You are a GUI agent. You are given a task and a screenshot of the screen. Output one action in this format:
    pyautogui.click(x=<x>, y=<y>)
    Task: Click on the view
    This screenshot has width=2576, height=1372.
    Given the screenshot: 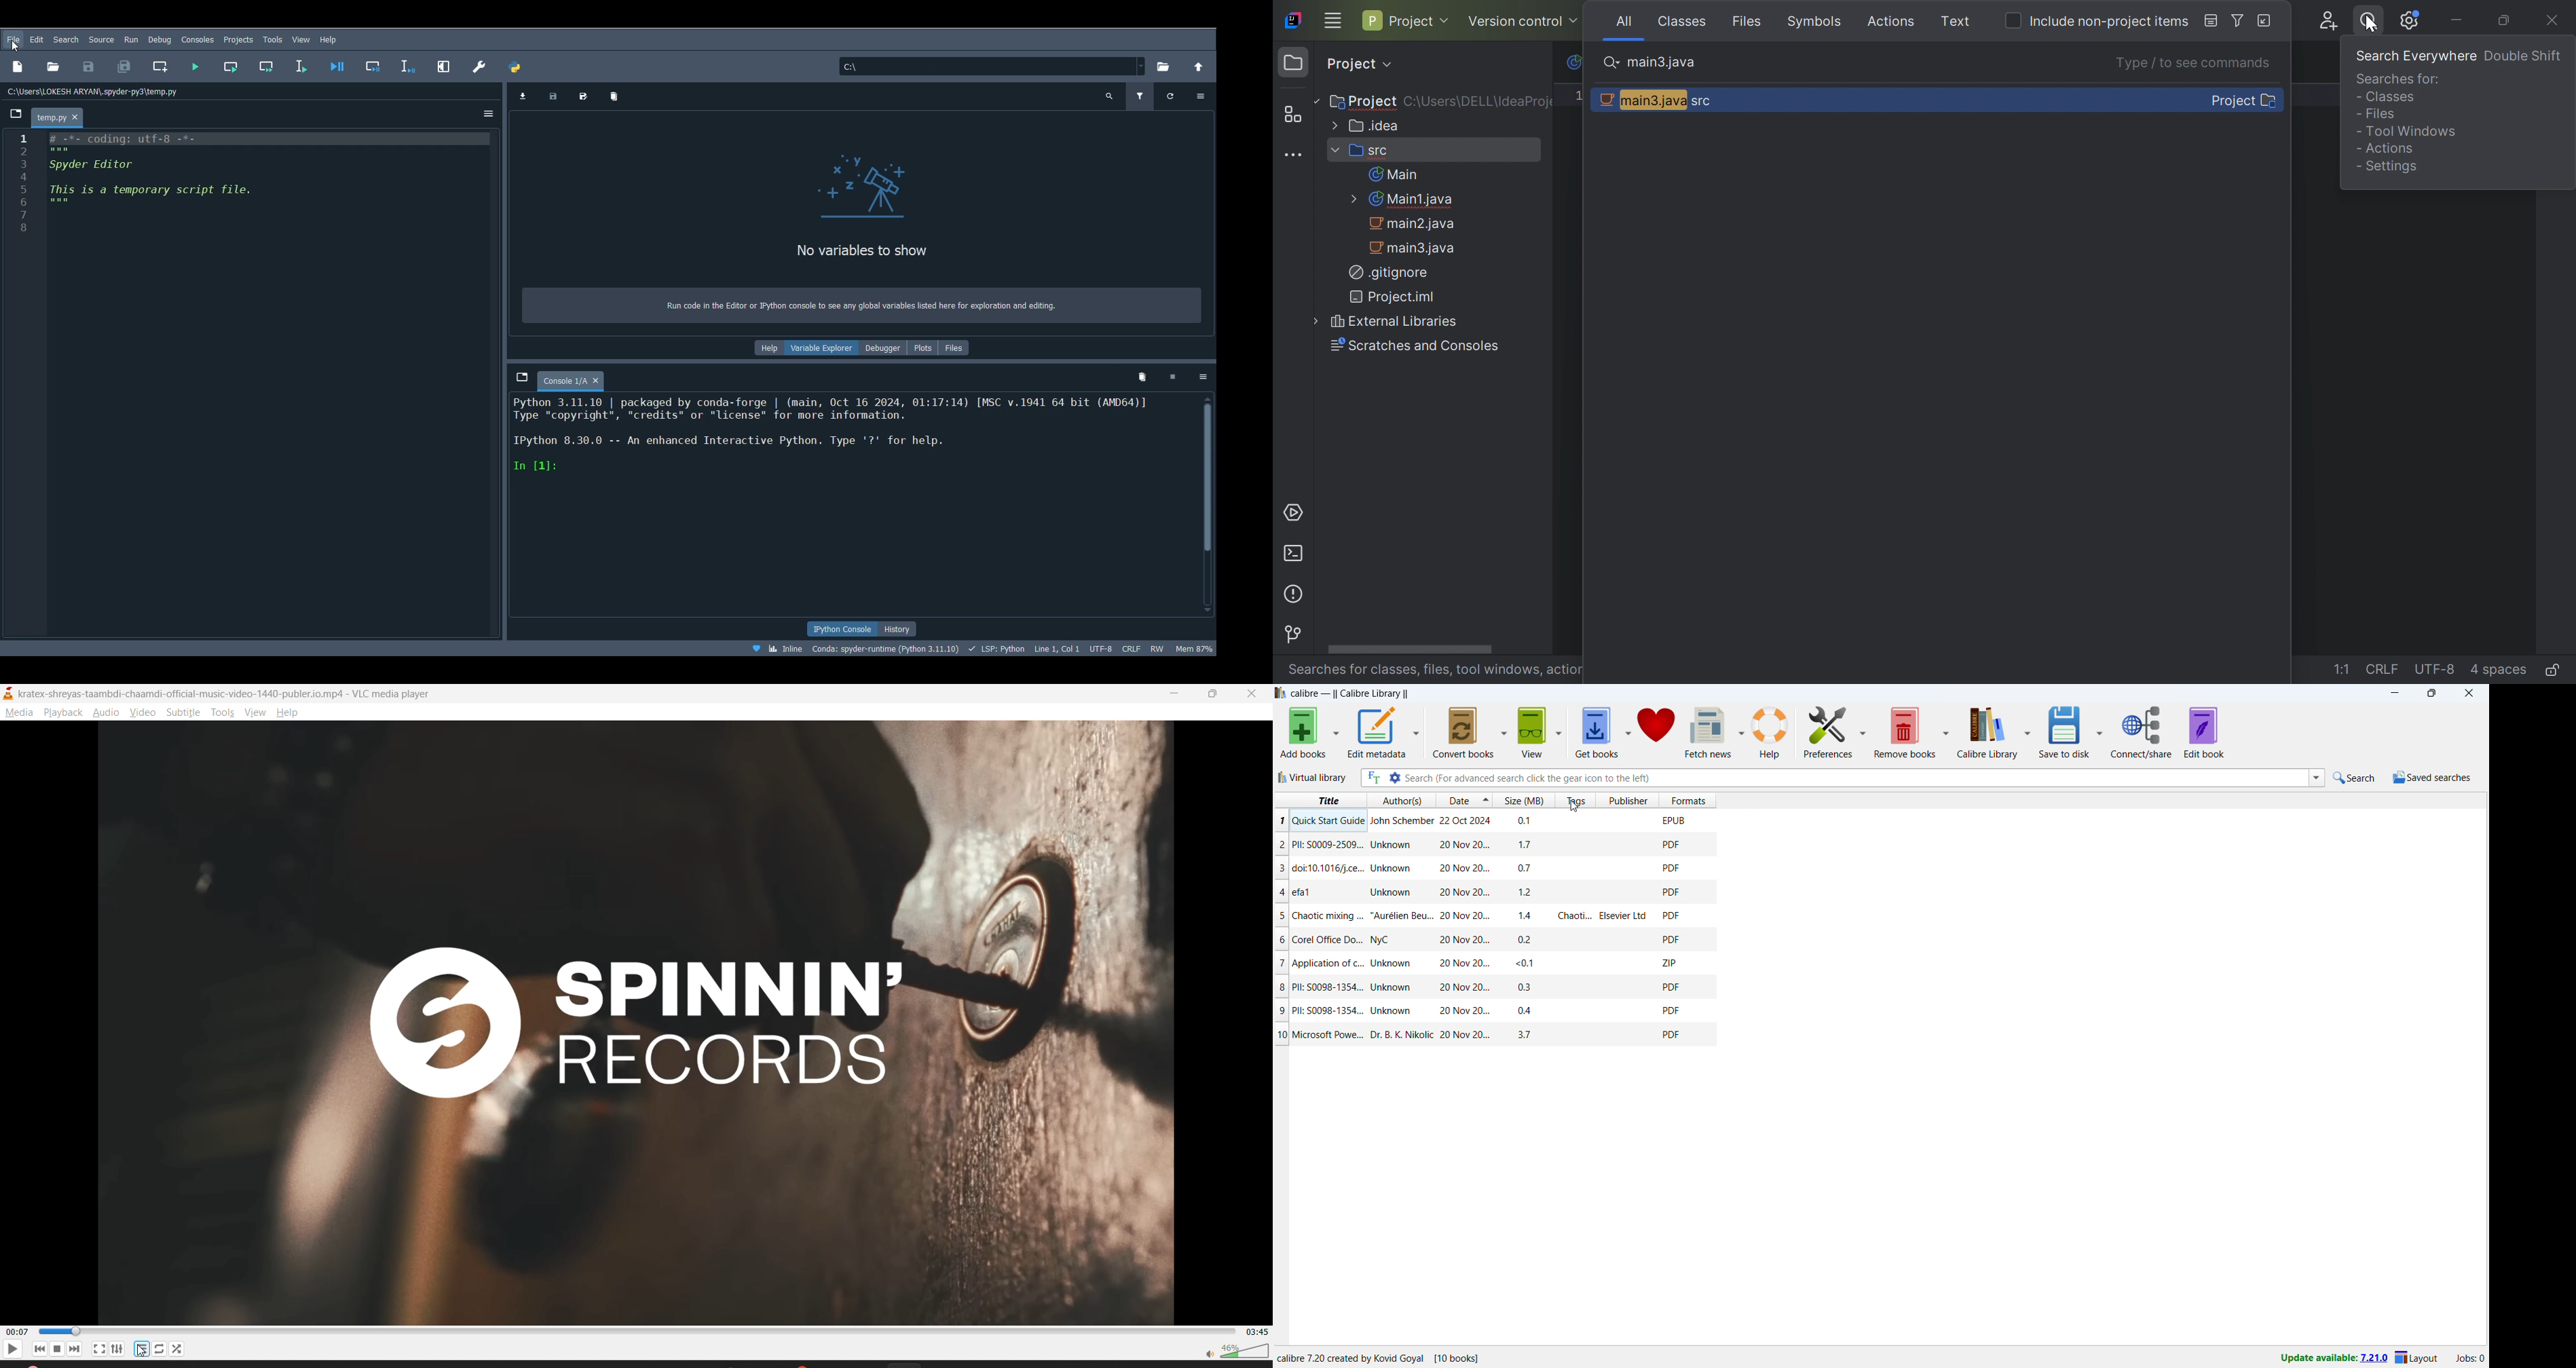 What is the action you would take?
    pyautogui.click(x=1532, y=732)
    